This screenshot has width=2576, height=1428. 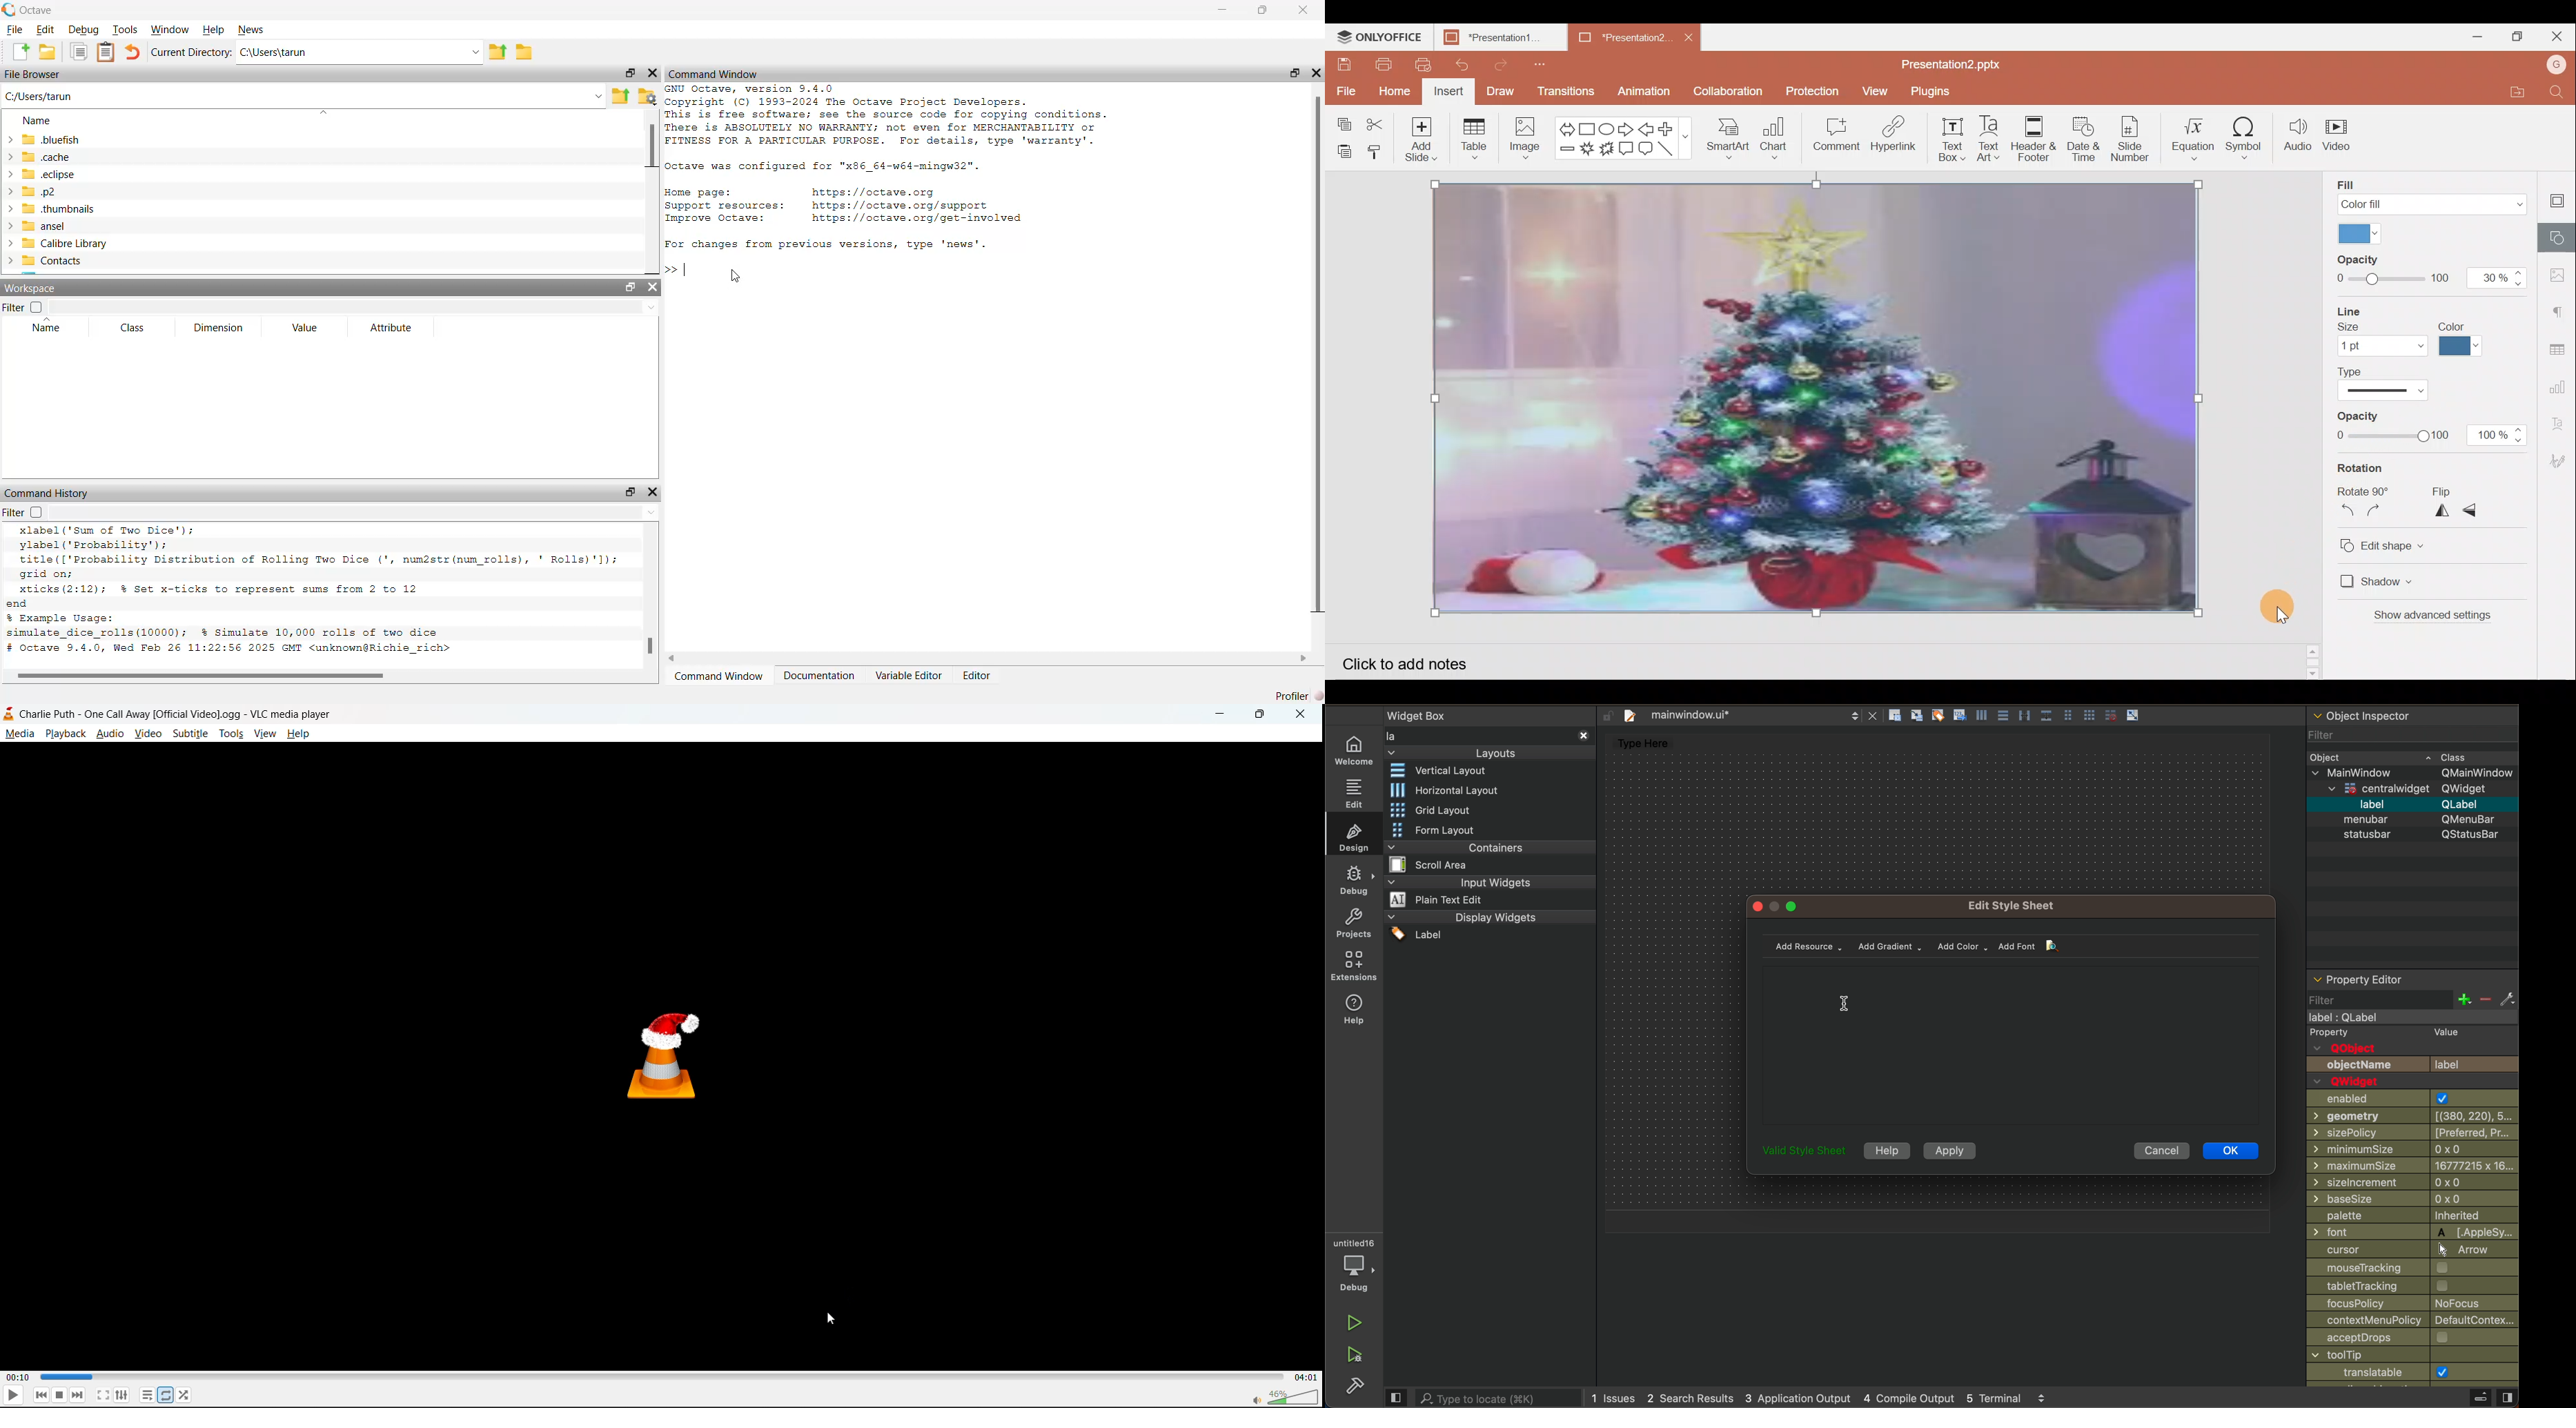 I want to click on Flip vertically, so click(x=2478, y=512).